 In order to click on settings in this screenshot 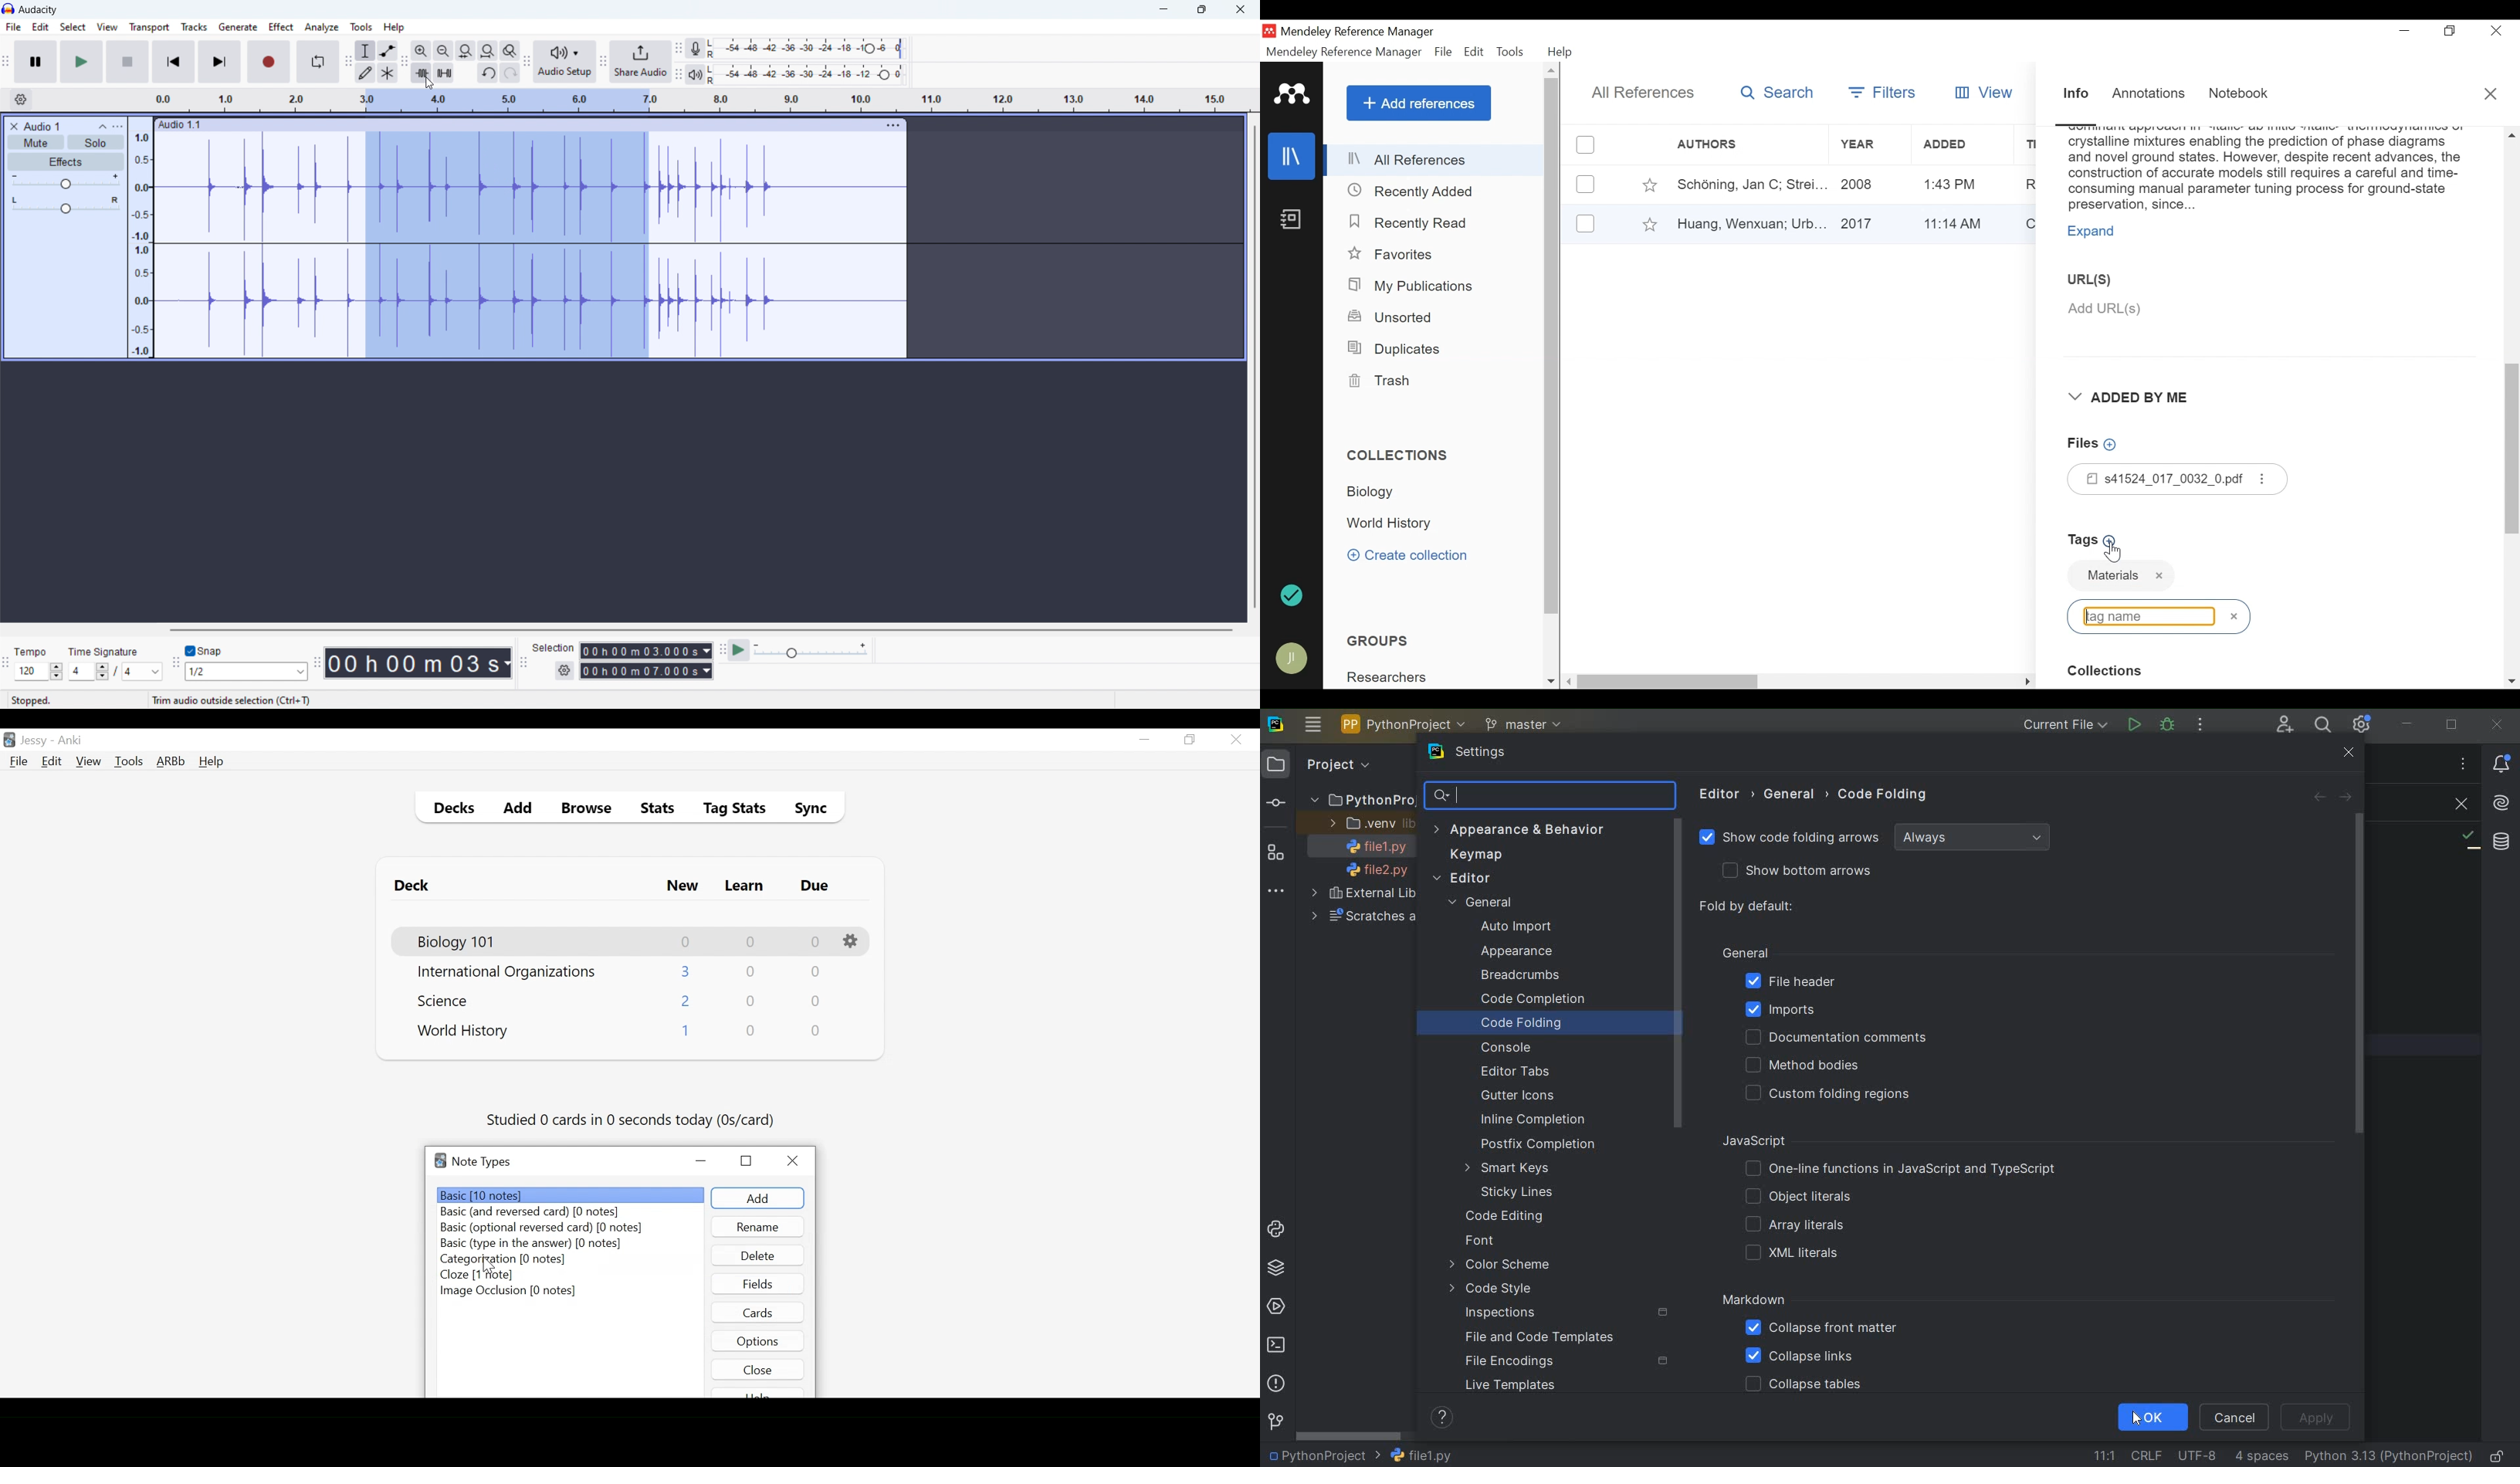, I will do `click(565, 671)`.